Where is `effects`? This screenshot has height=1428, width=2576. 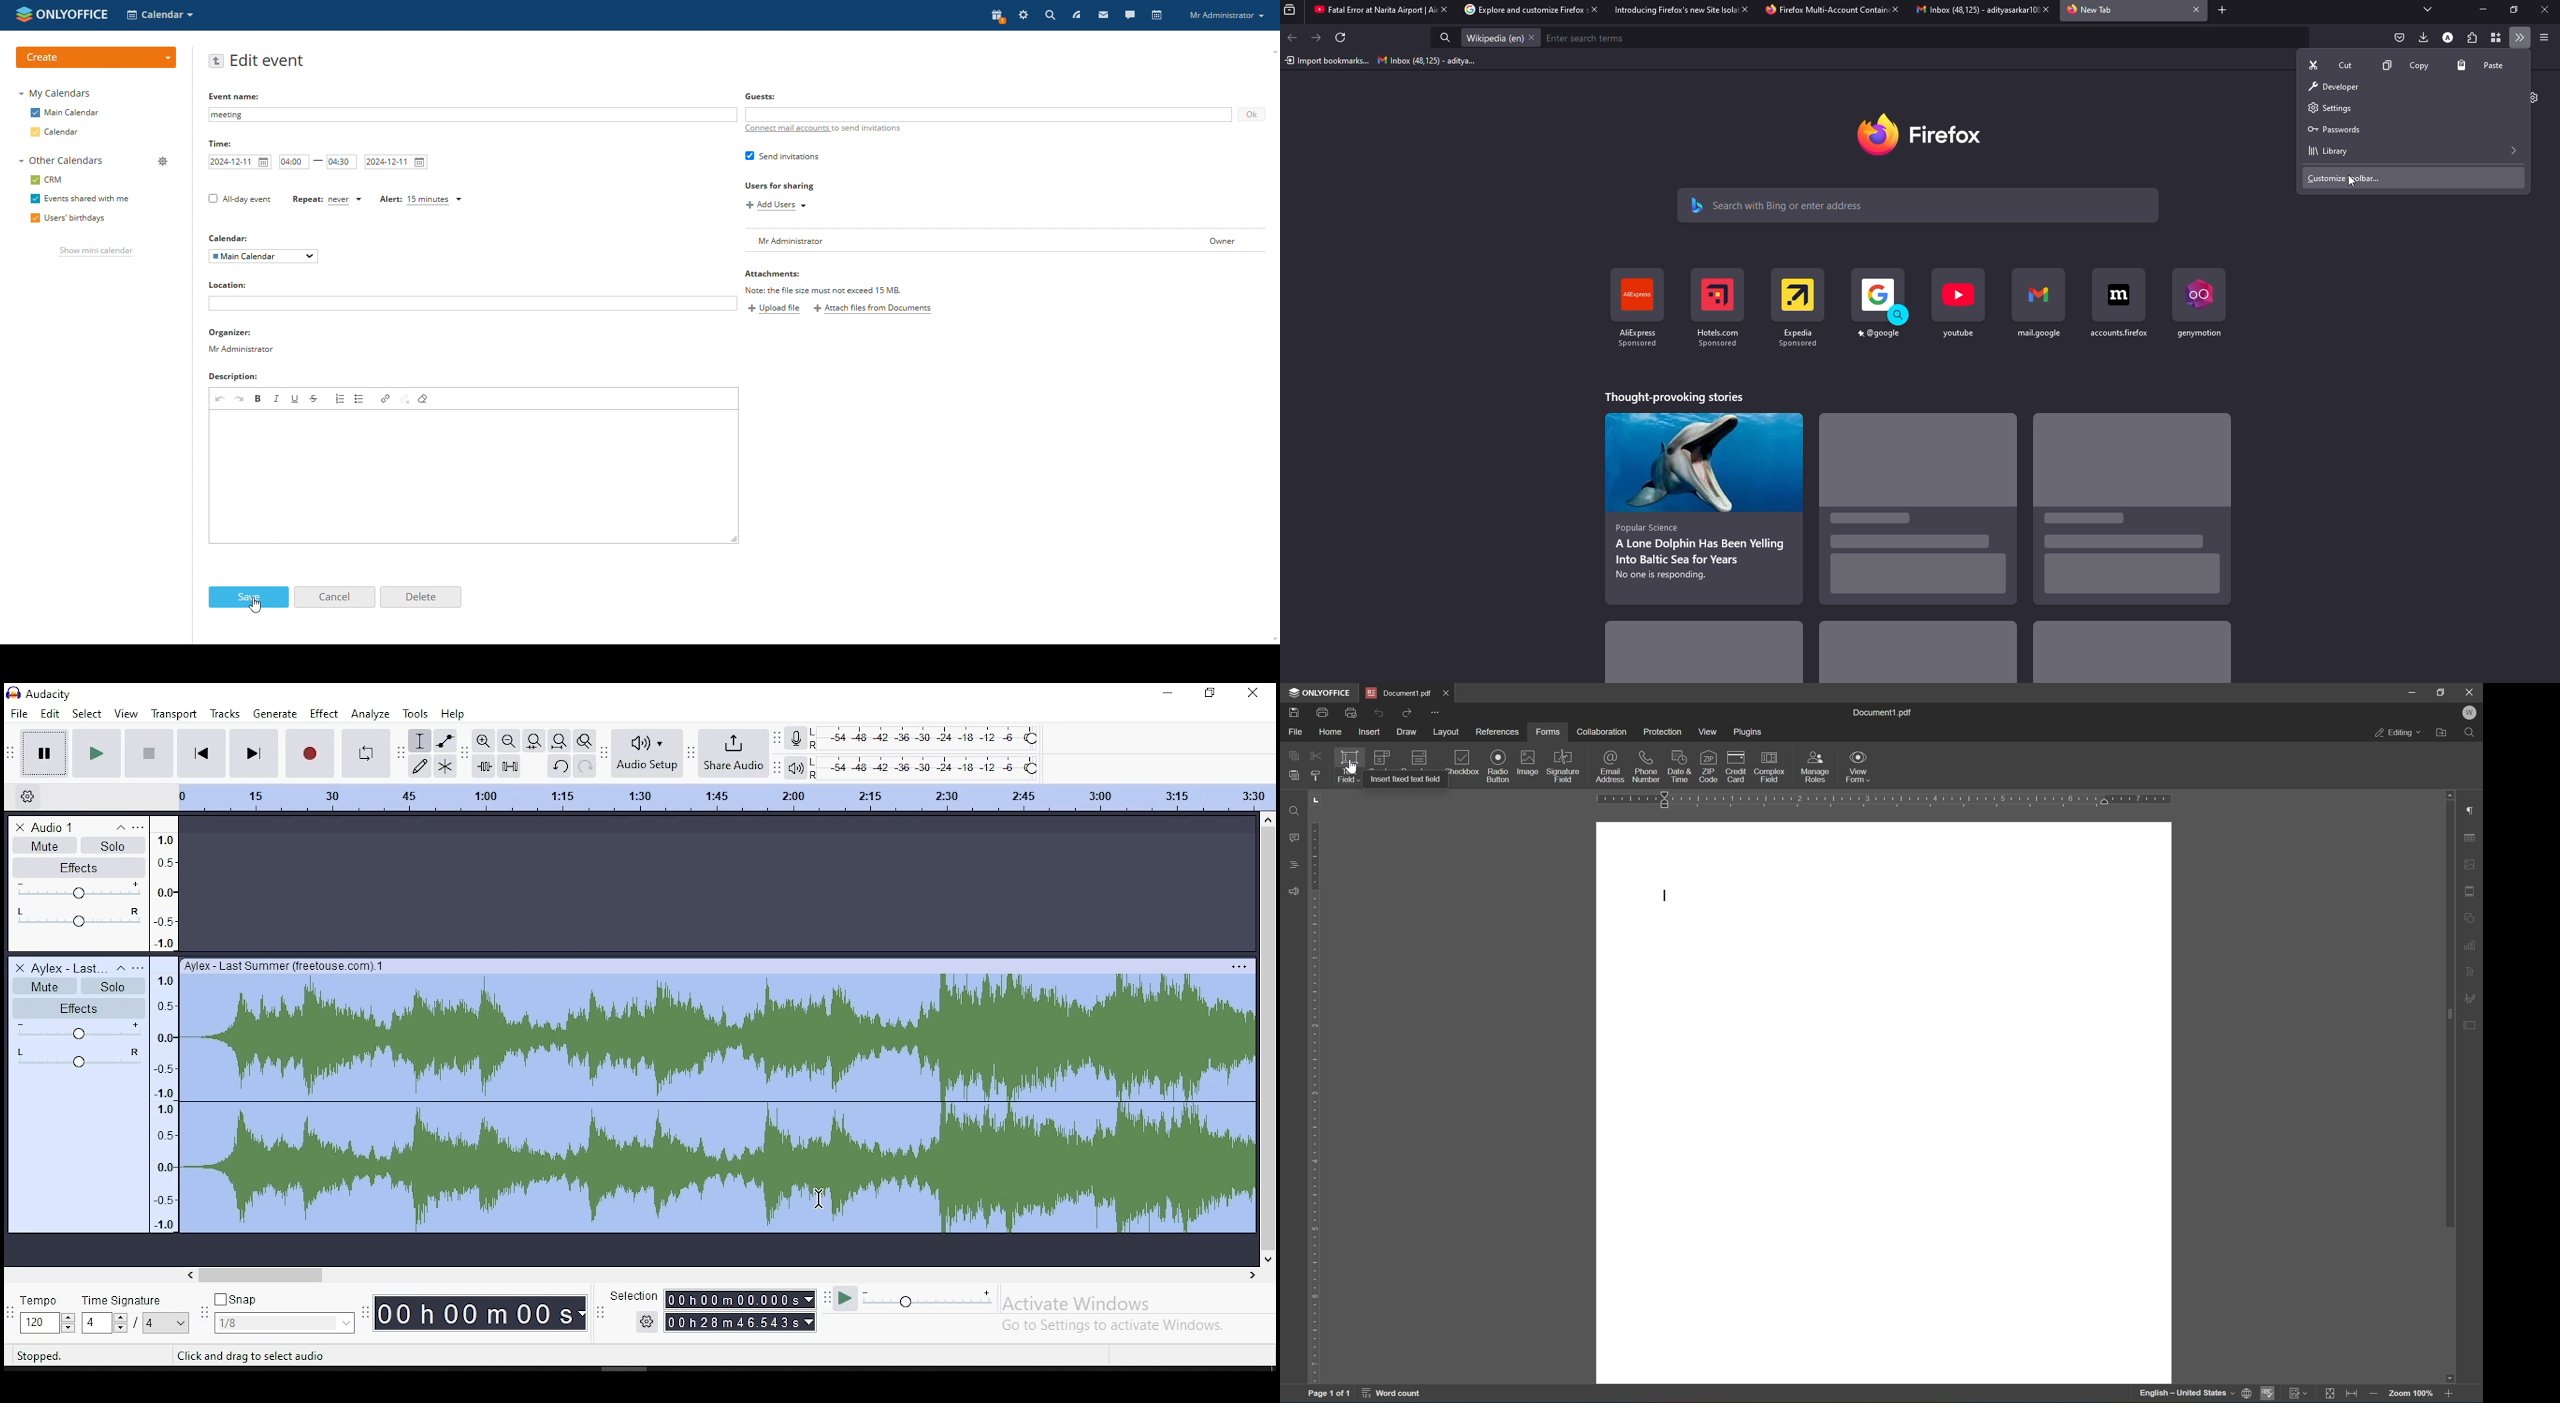 effects is located at coordinates (75, 1006).